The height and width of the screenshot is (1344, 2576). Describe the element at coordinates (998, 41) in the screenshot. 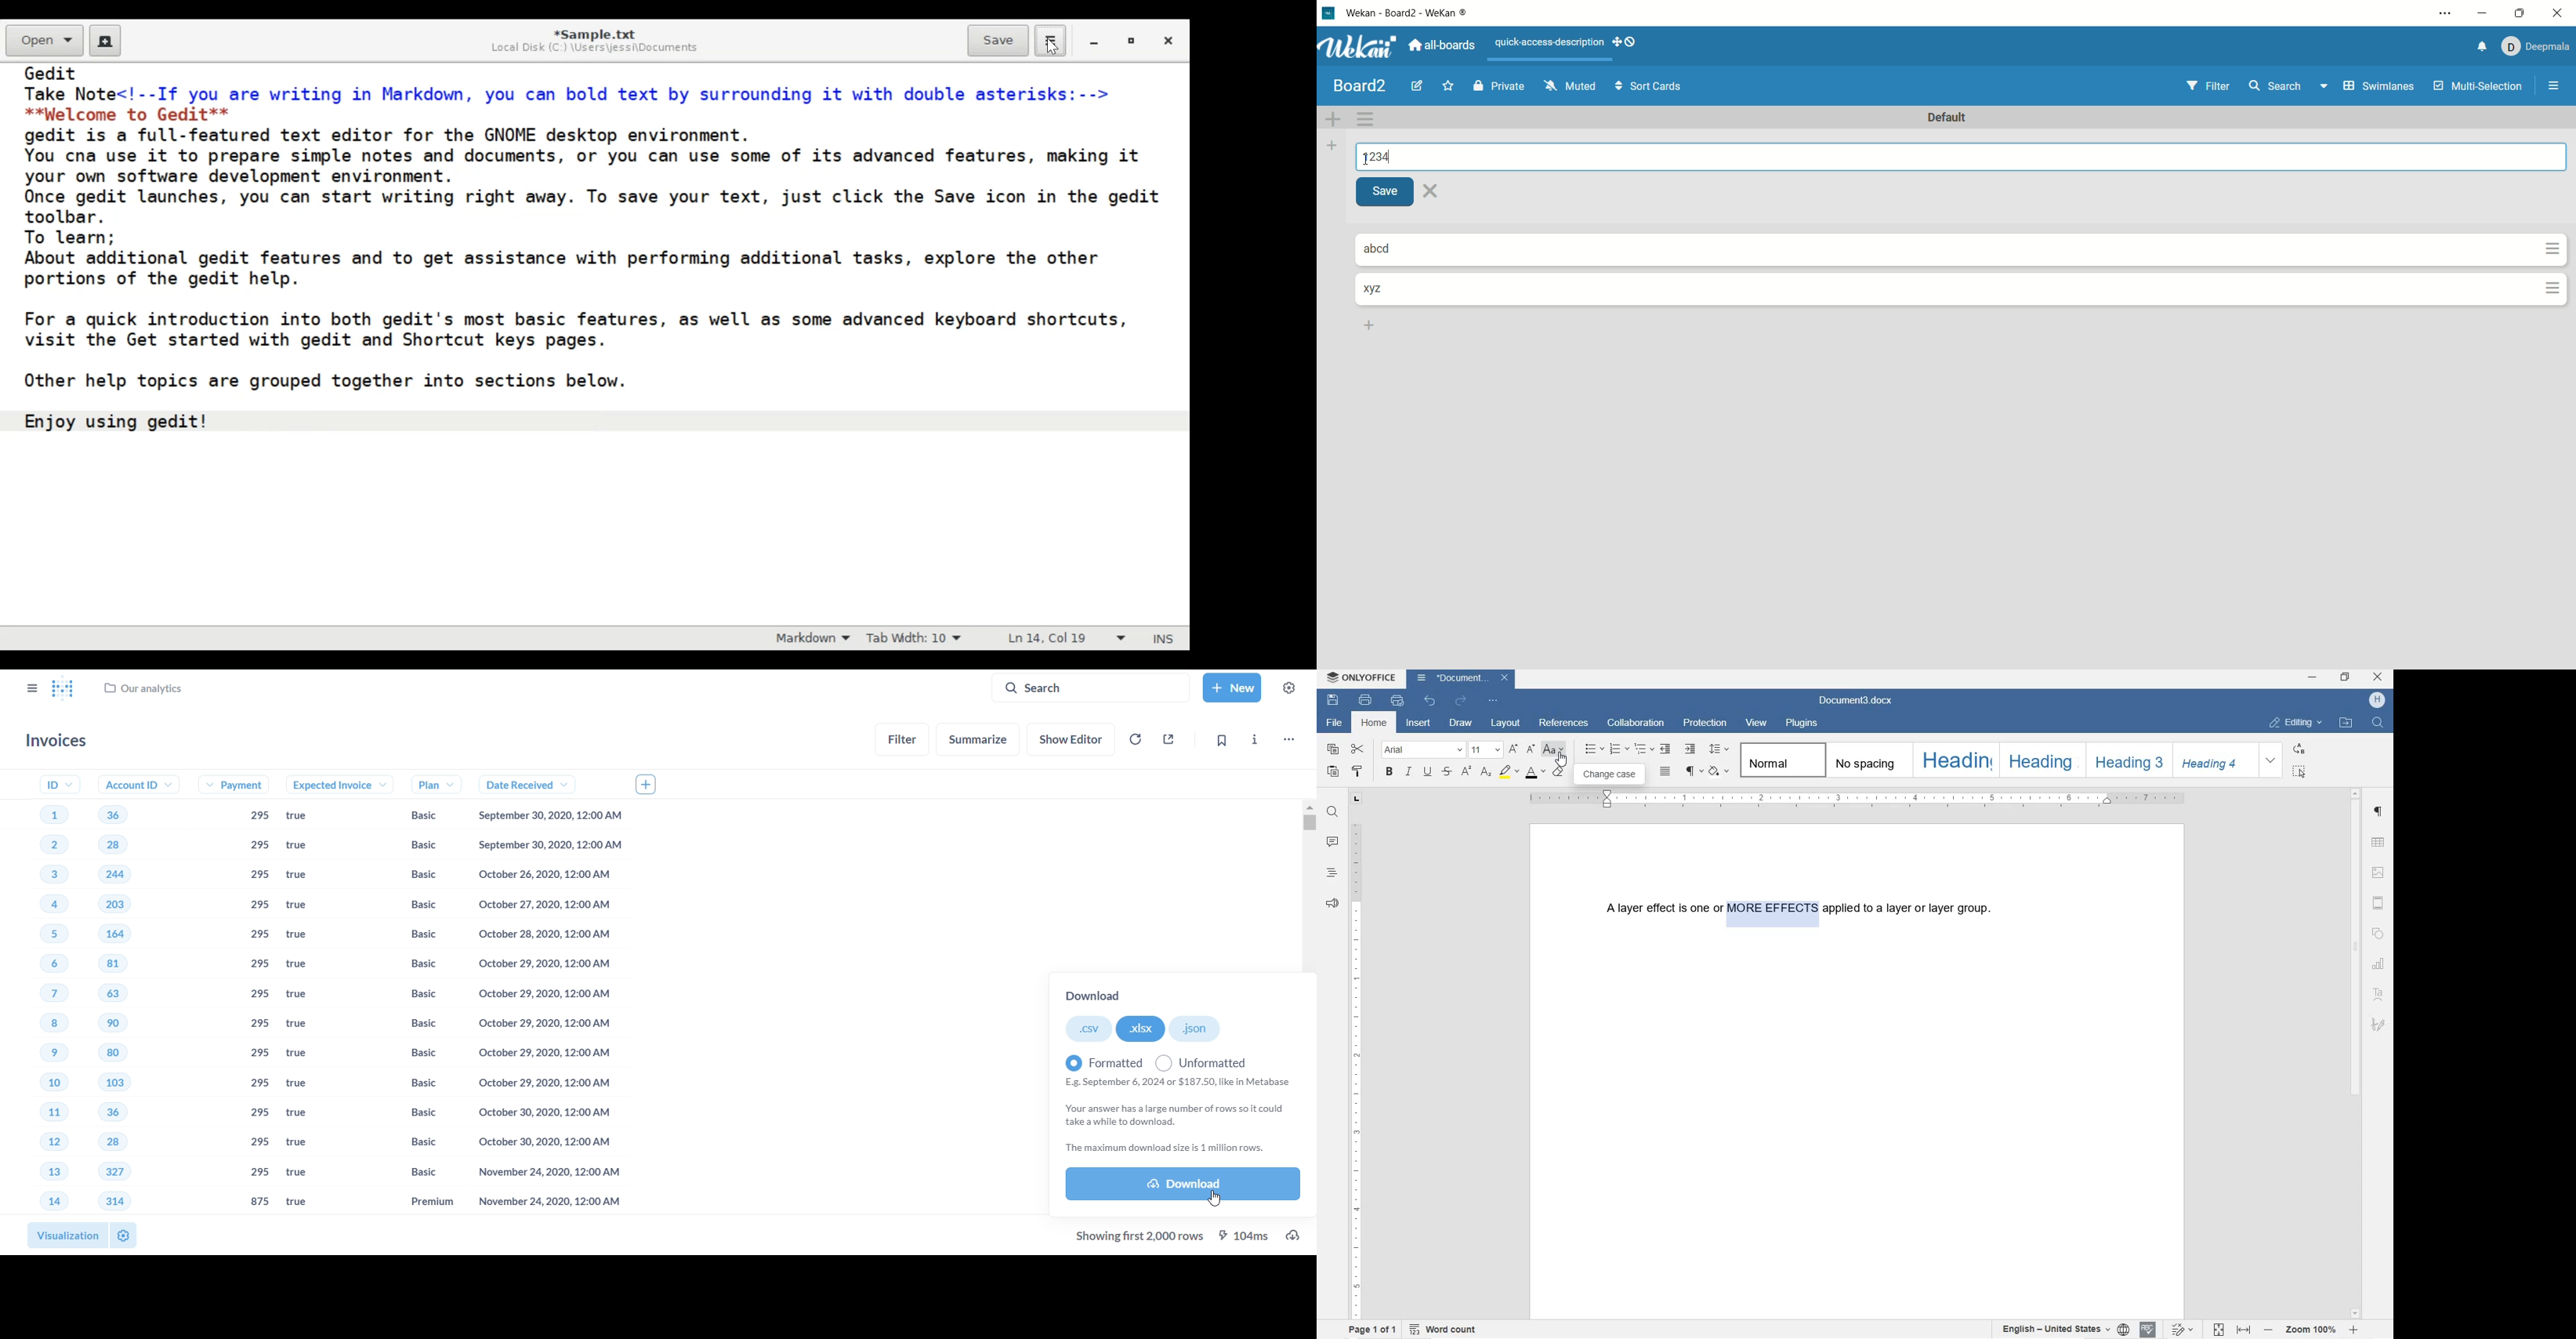

I see `Save` at that location.